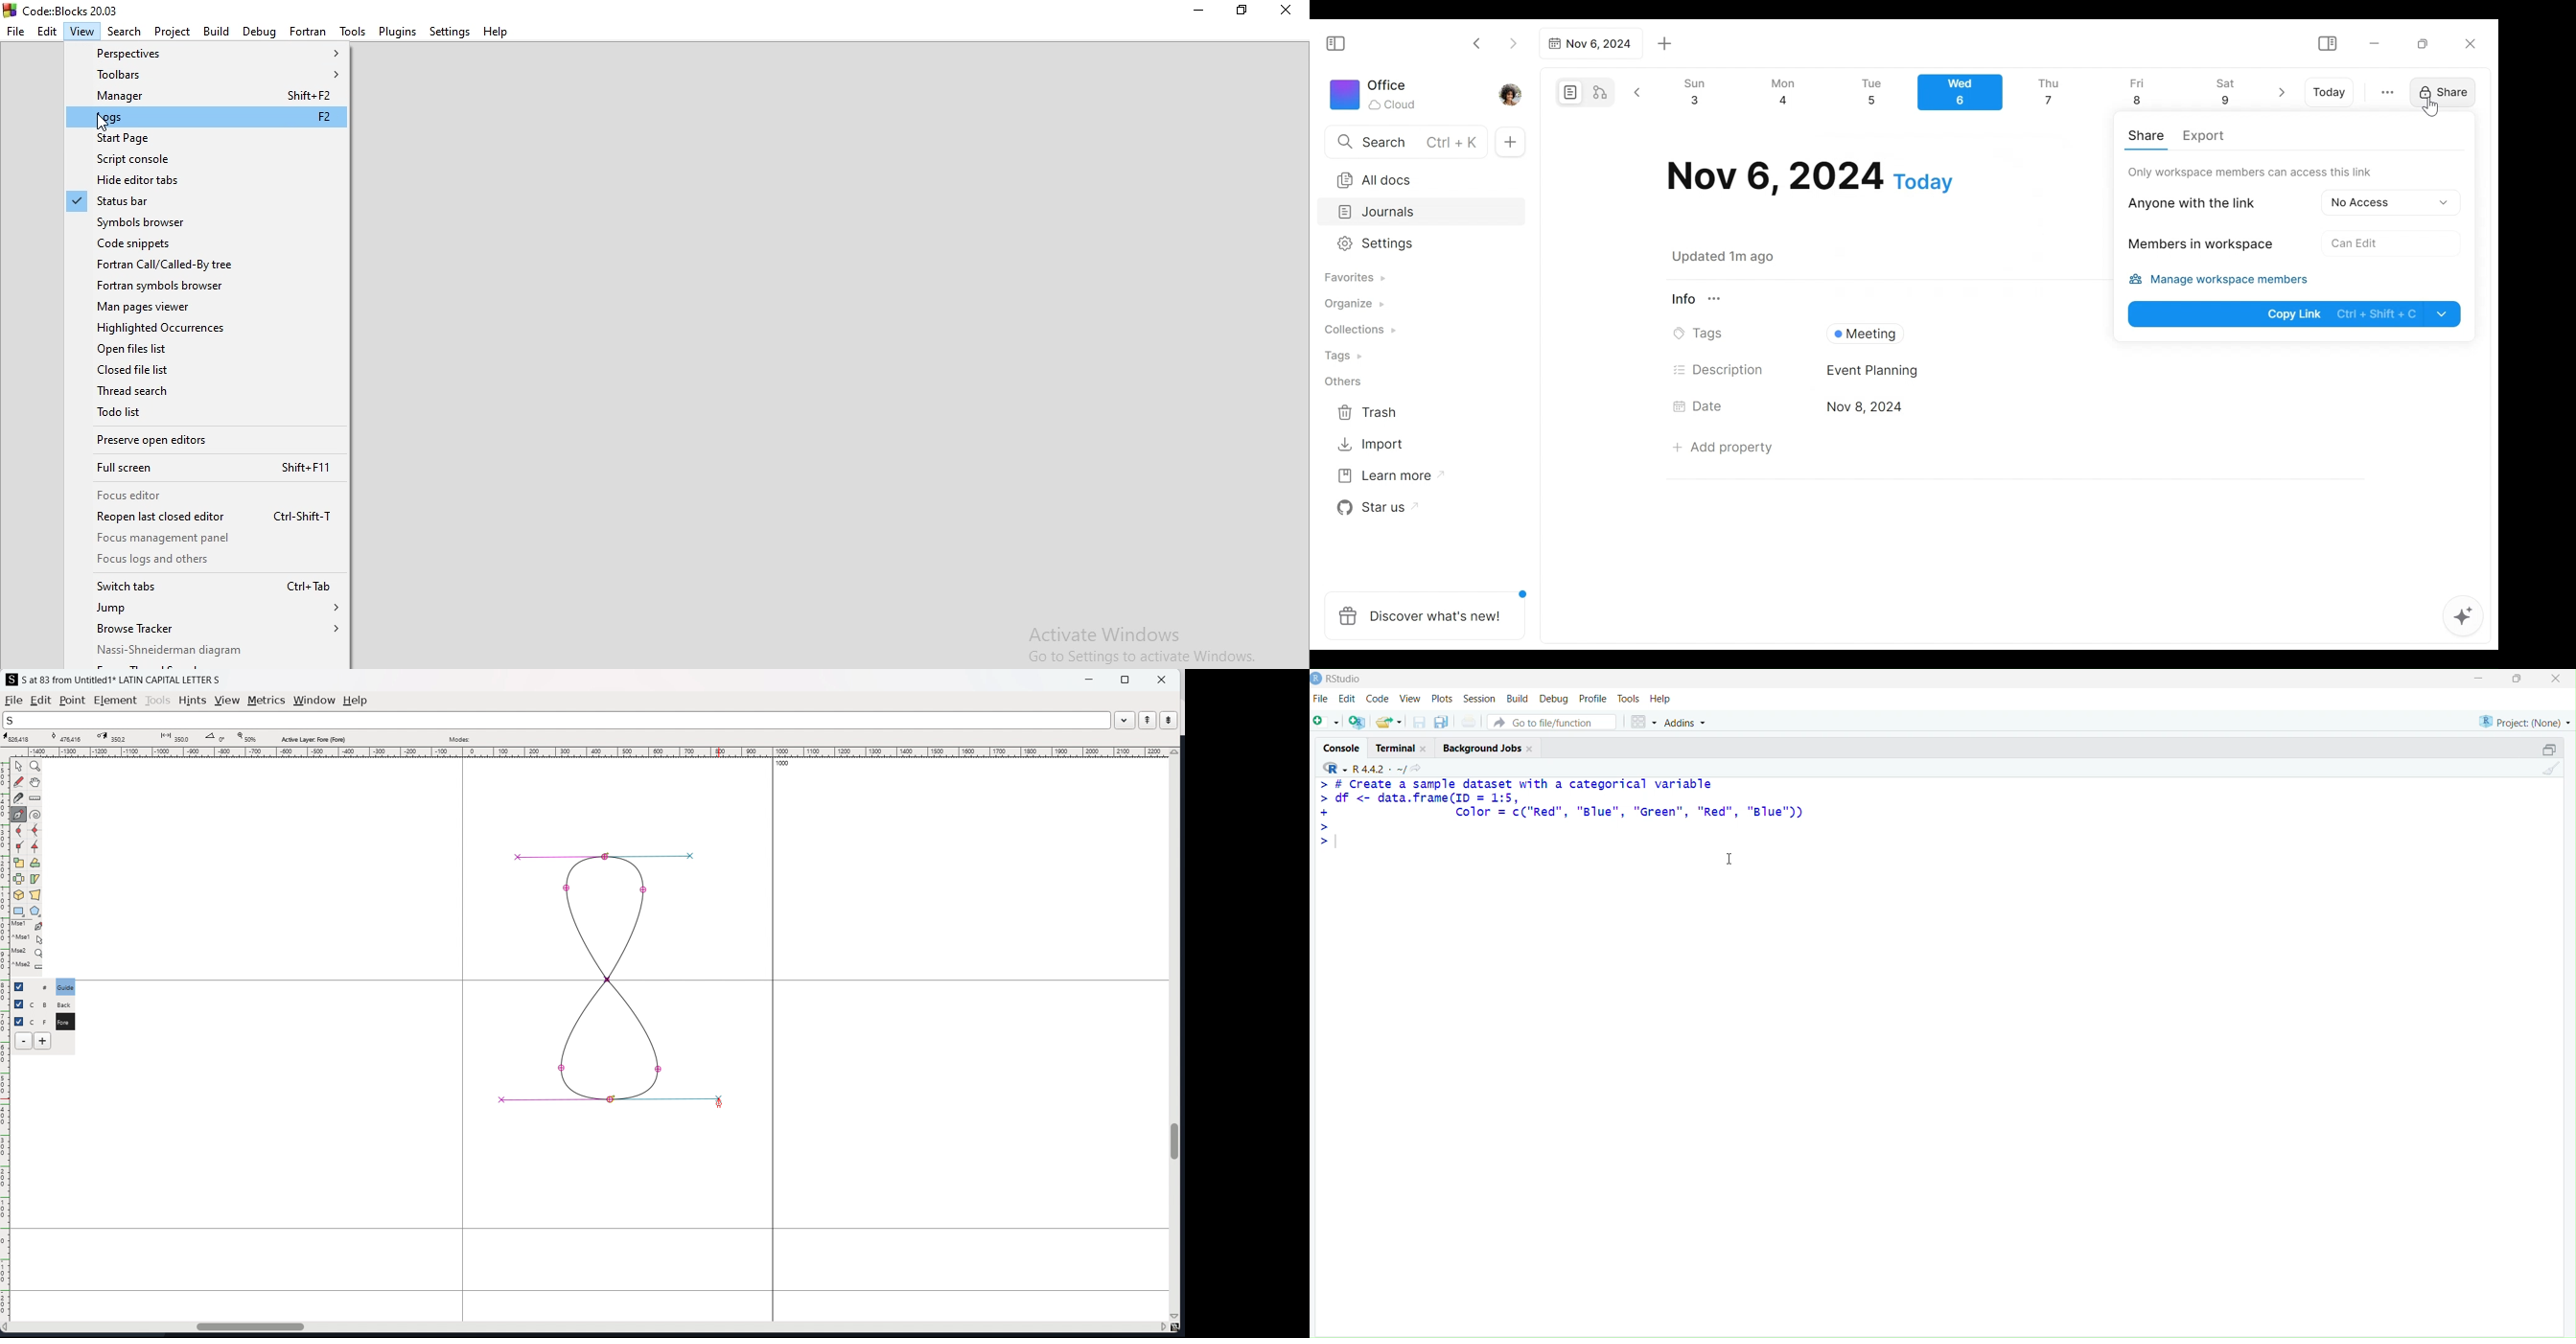 The width and height of the screenshot is (2576, 1344). Describe the element at coordinates (36, 767) in the screenshot. I see `magnify` at that location.